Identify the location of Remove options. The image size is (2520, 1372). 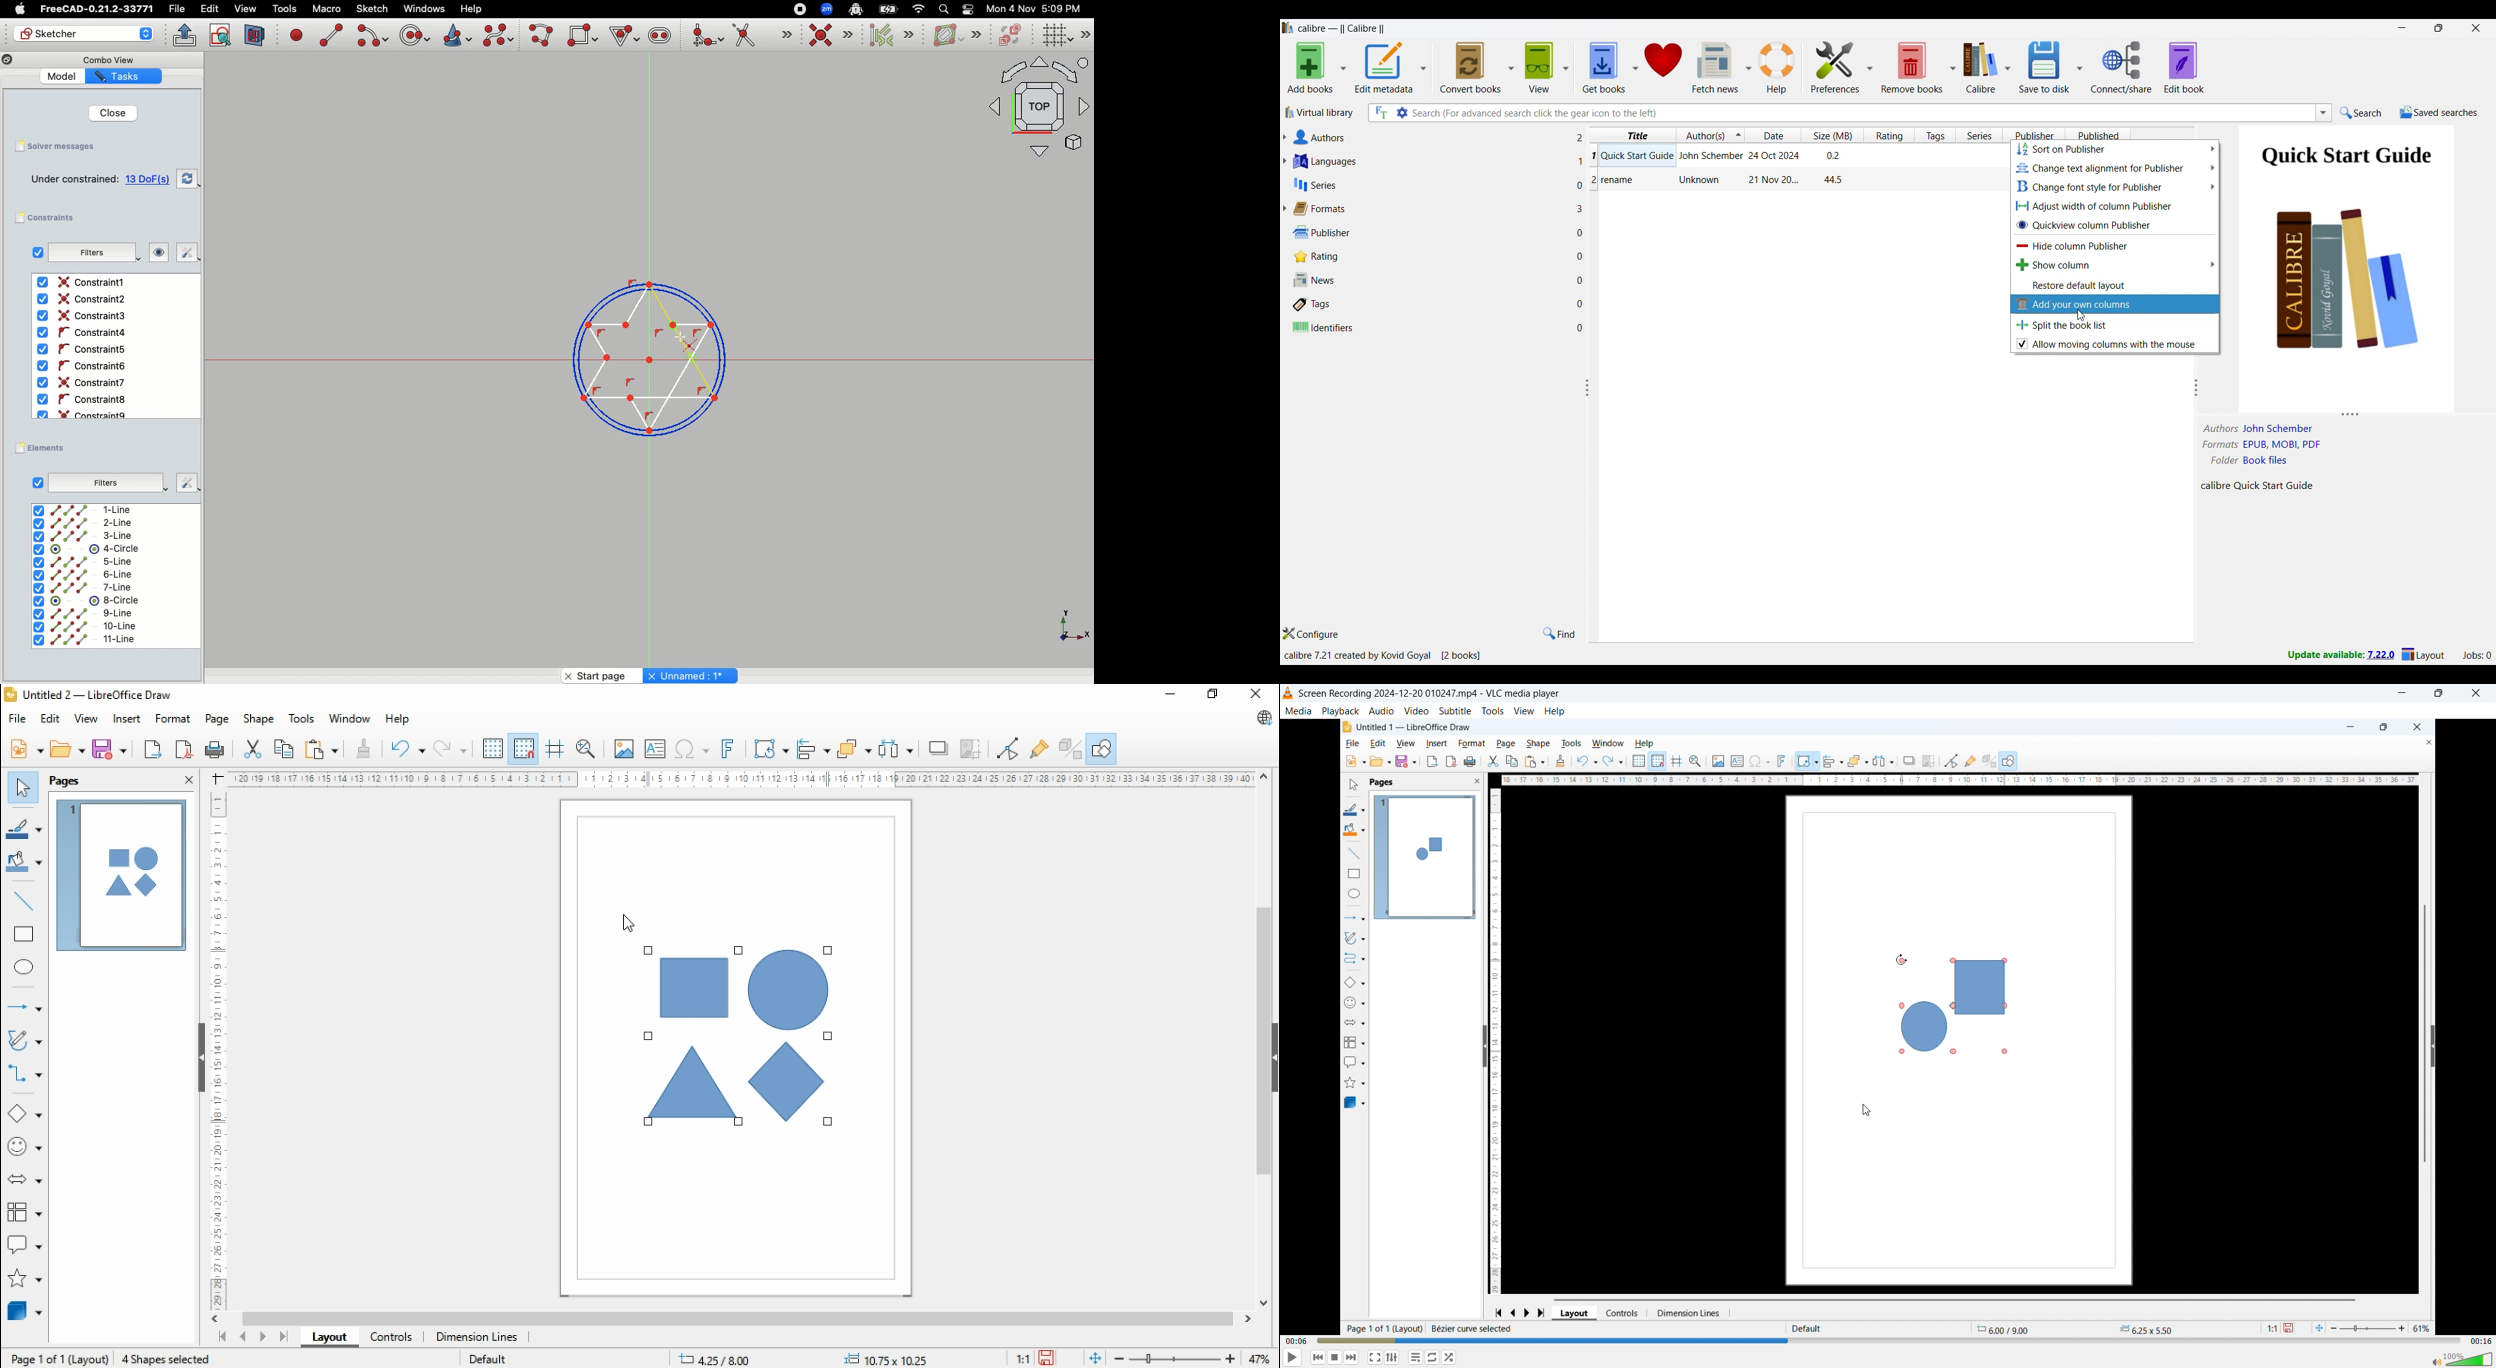
(1918, 66).